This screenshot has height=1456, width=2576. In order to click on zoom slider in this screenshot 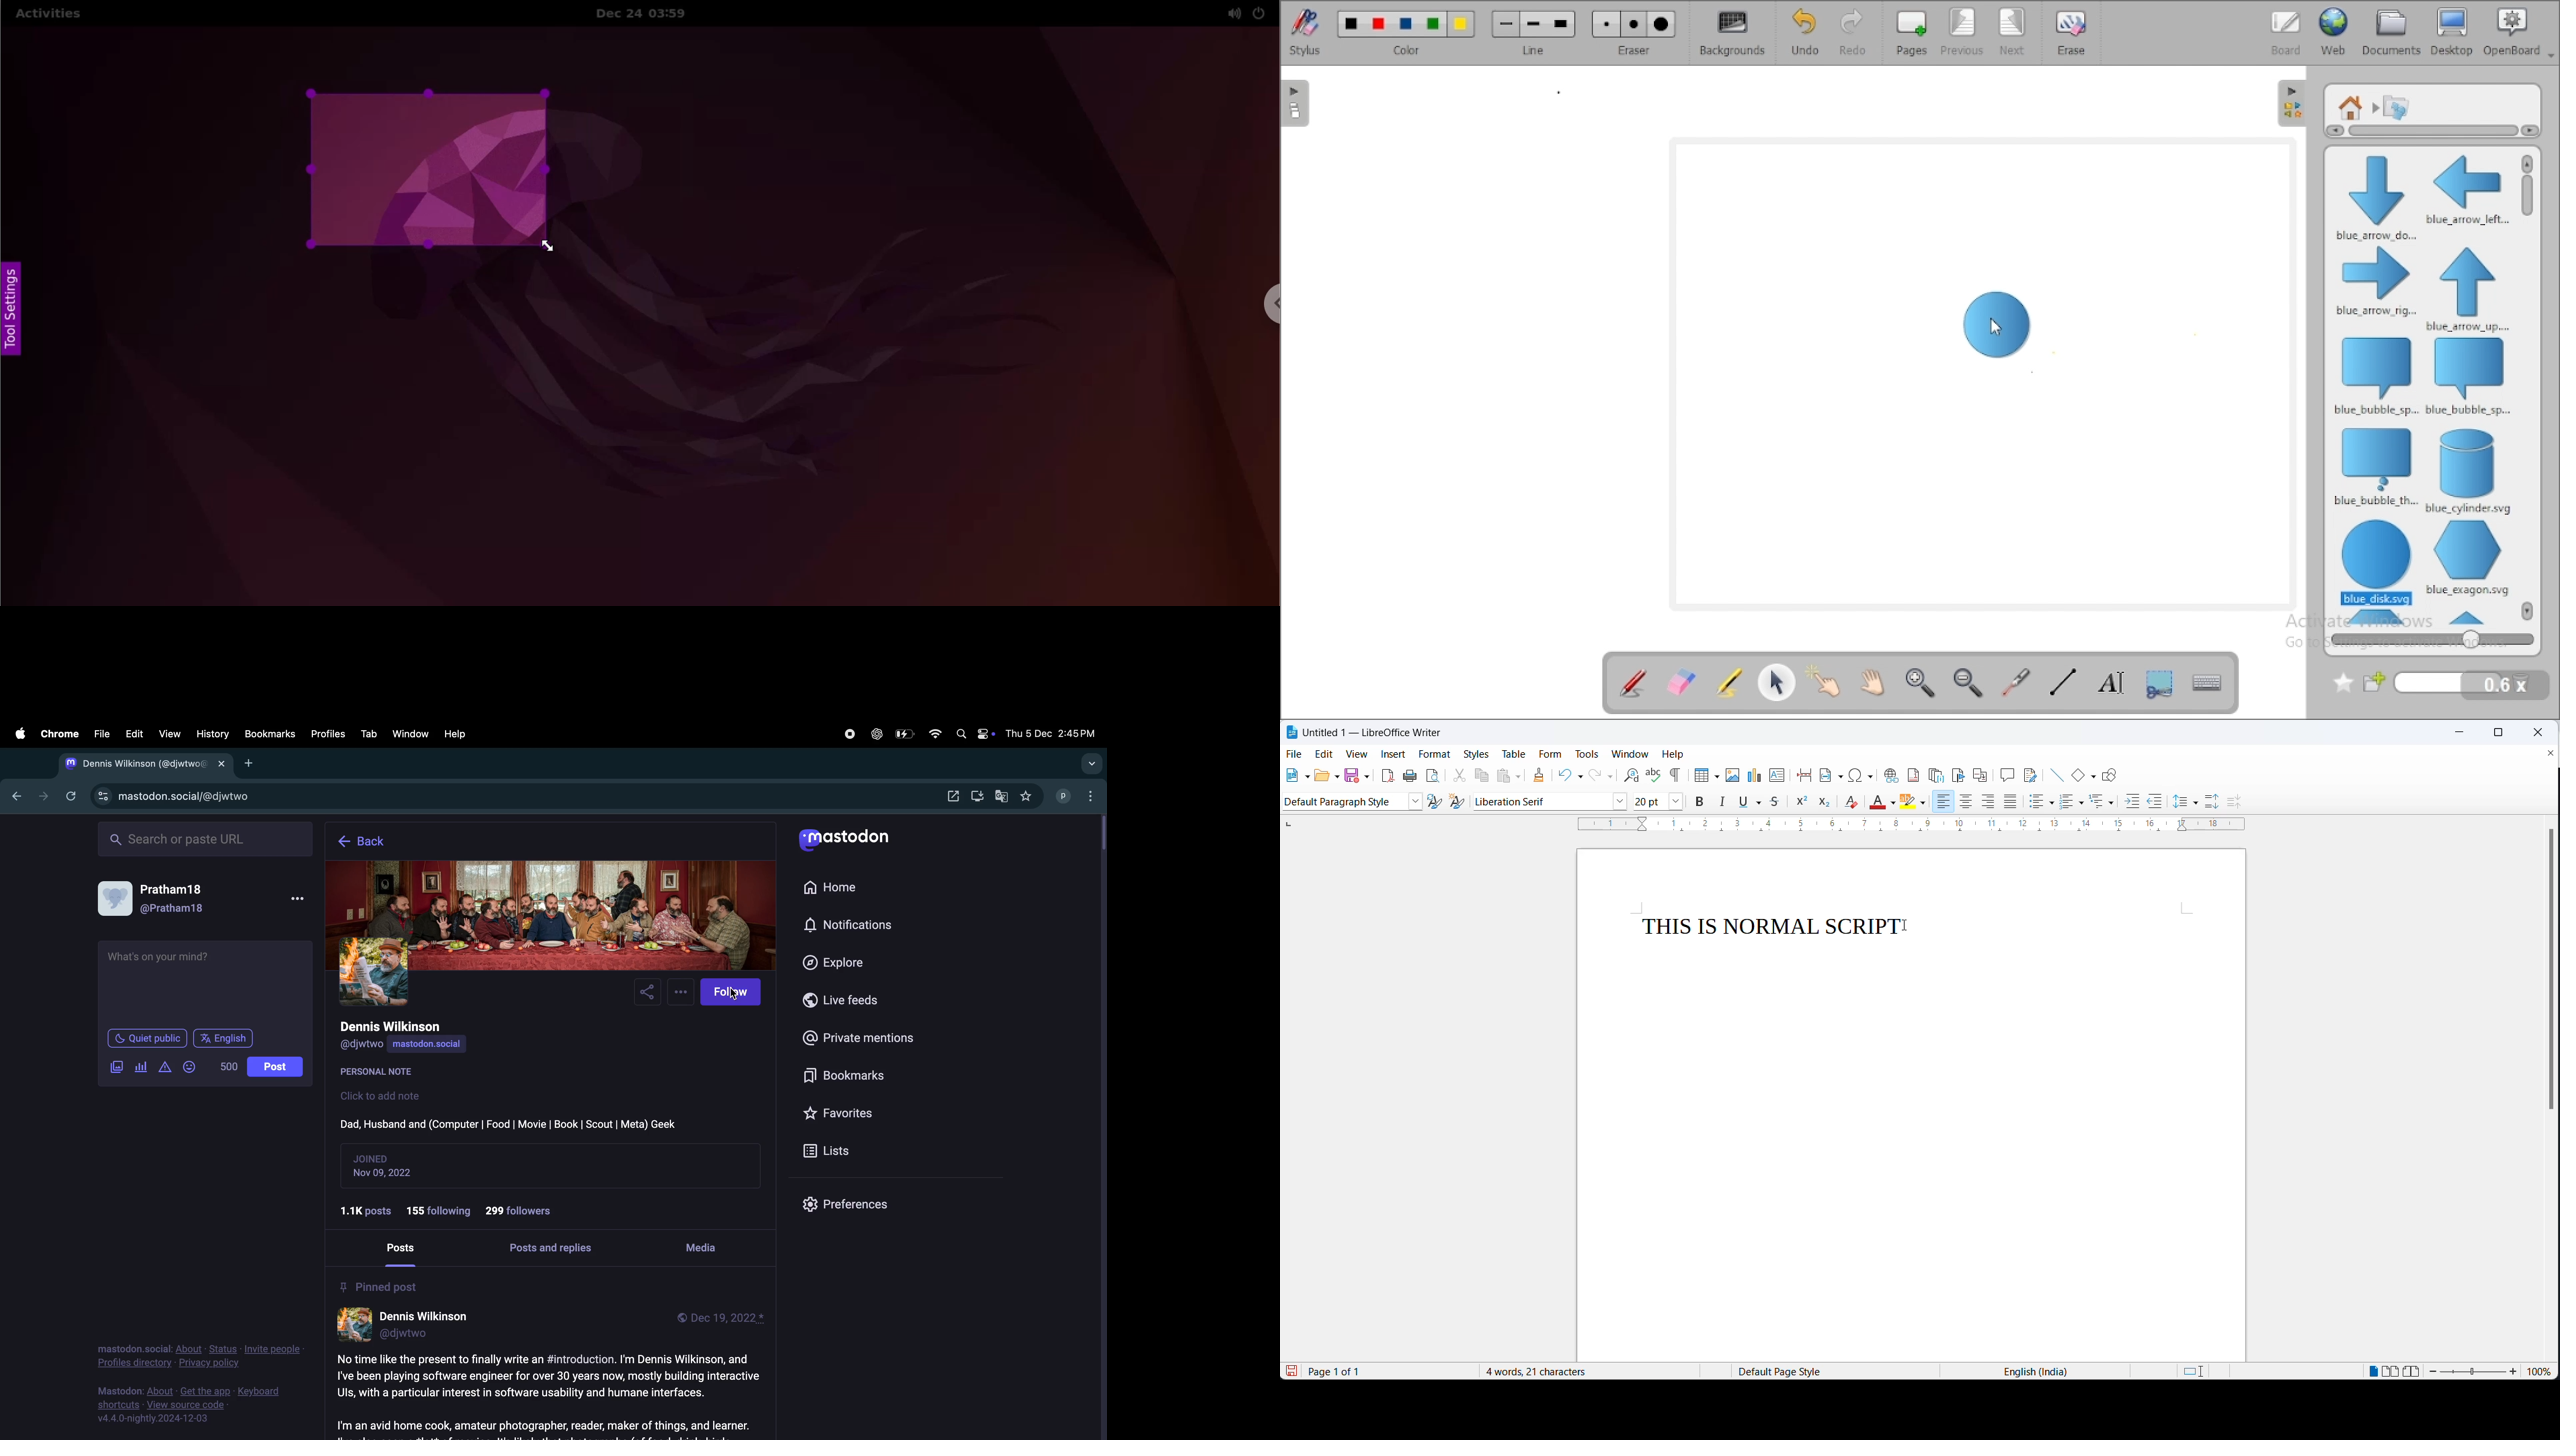, I will do `click(2474, 1373)`.